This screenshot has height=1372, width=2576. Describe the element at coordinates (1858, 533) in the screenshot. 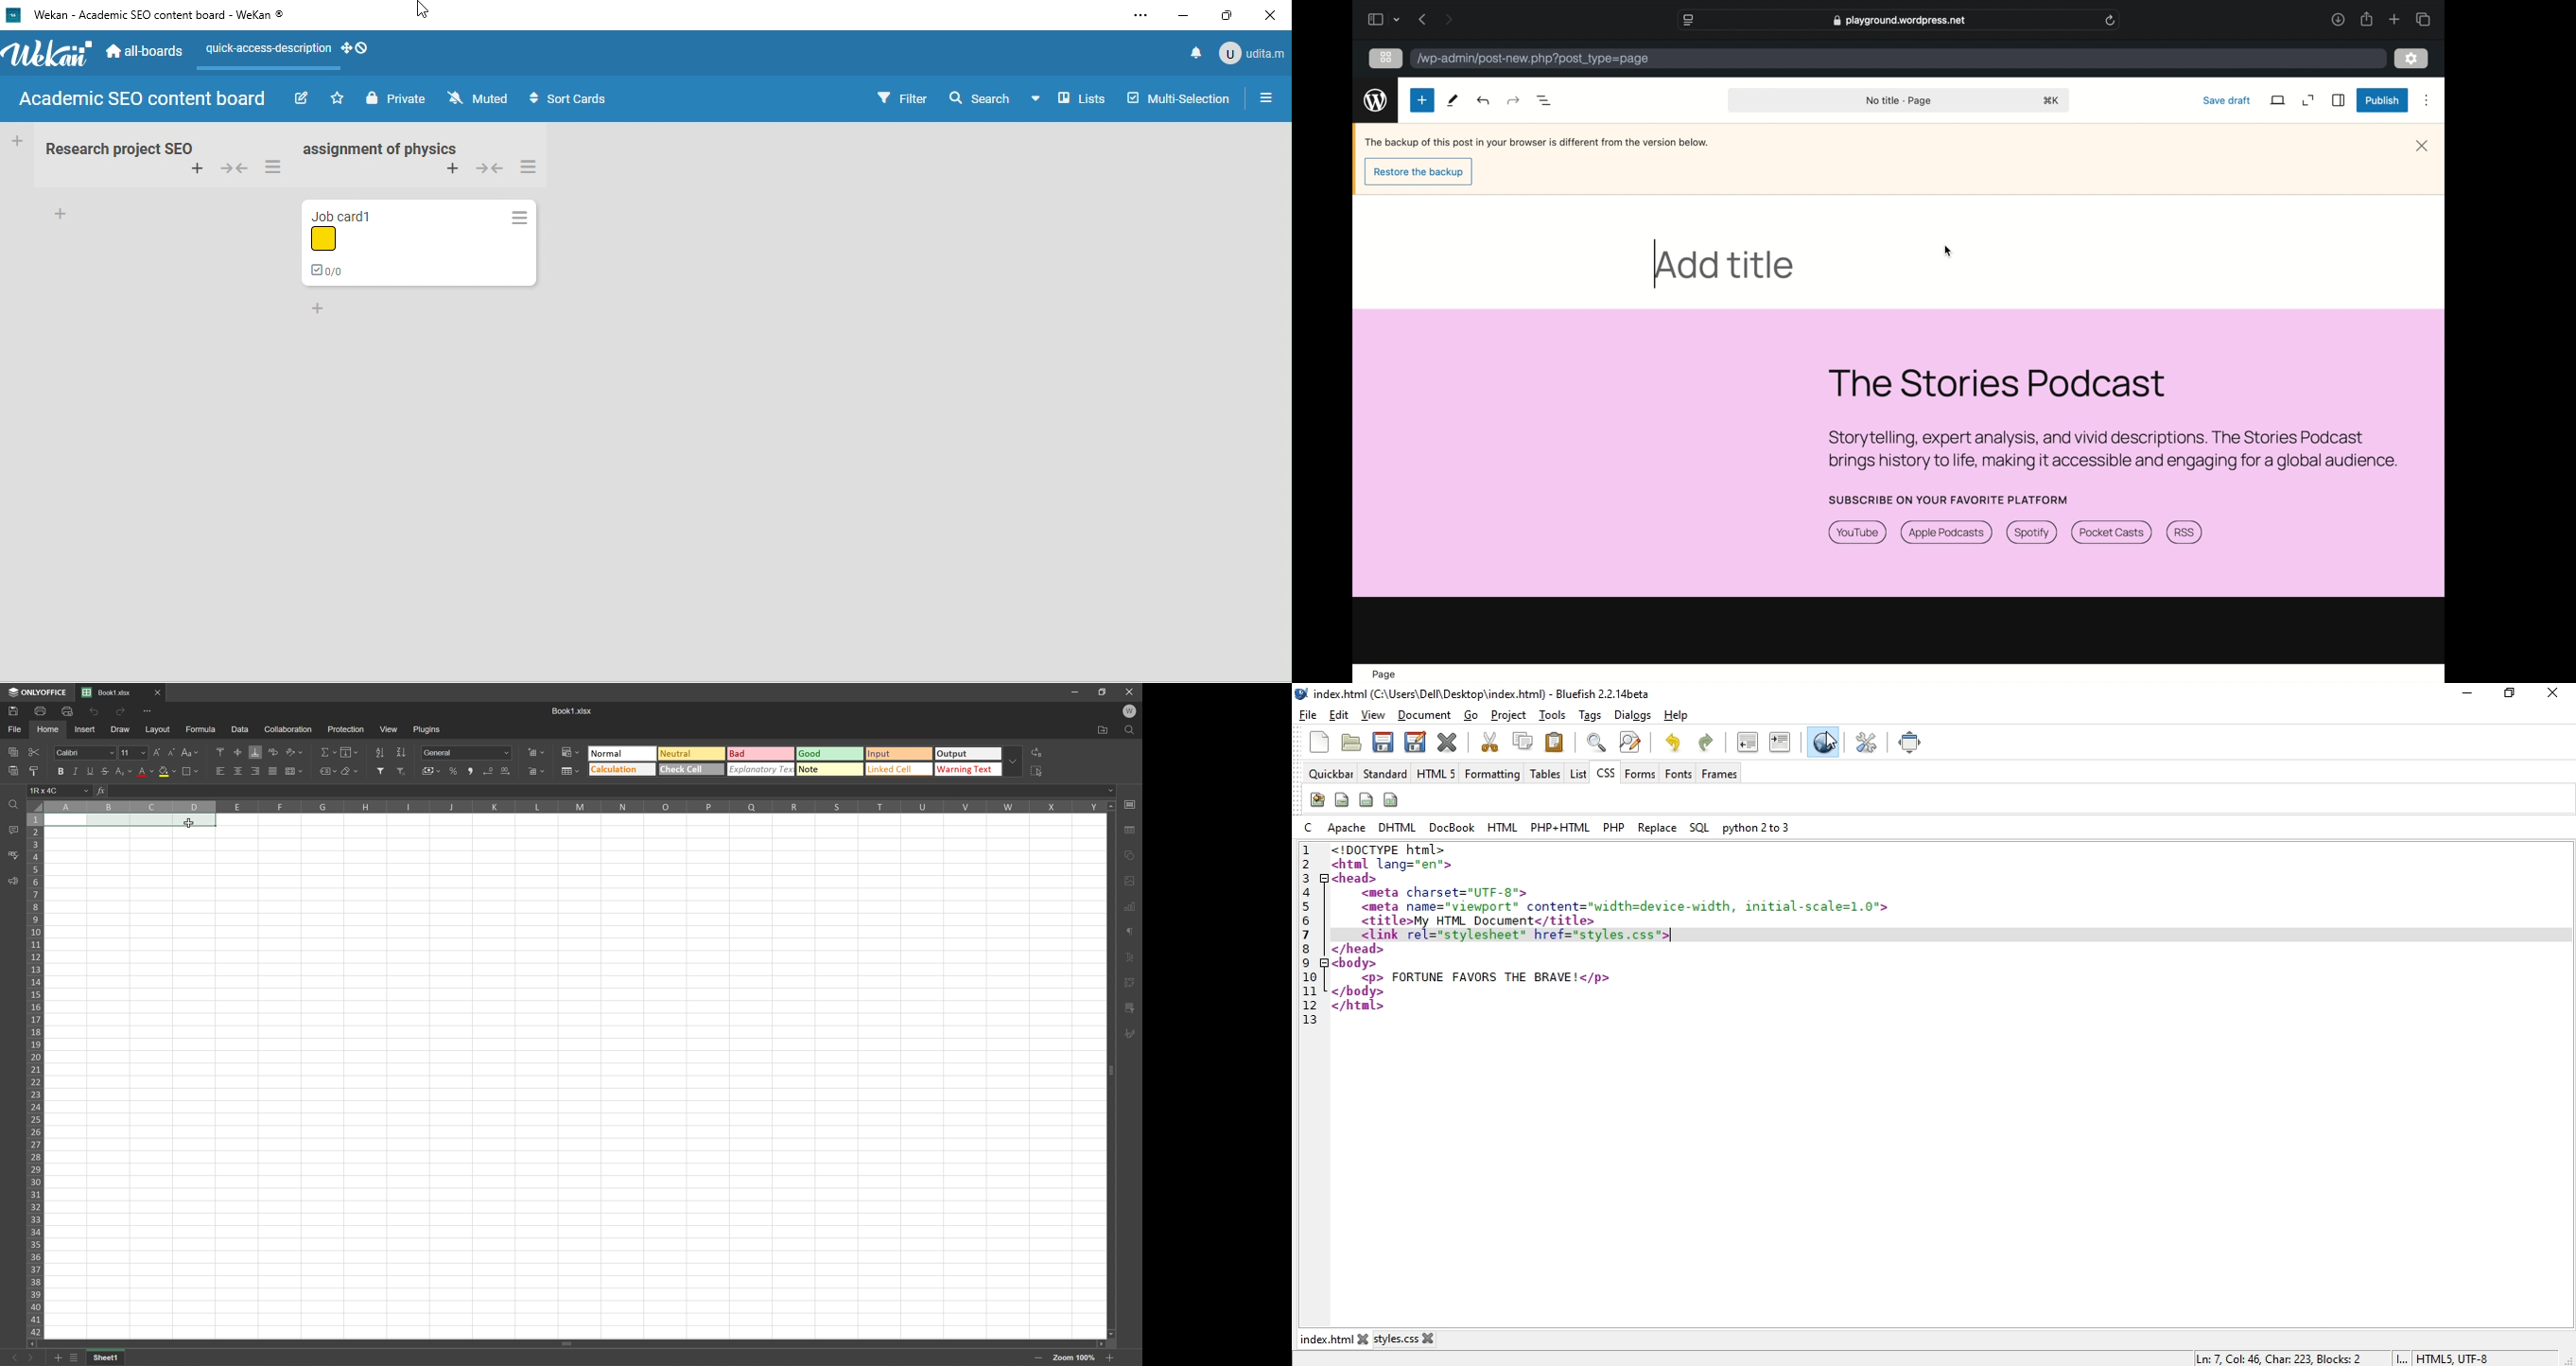

I see `youtube` at that location.